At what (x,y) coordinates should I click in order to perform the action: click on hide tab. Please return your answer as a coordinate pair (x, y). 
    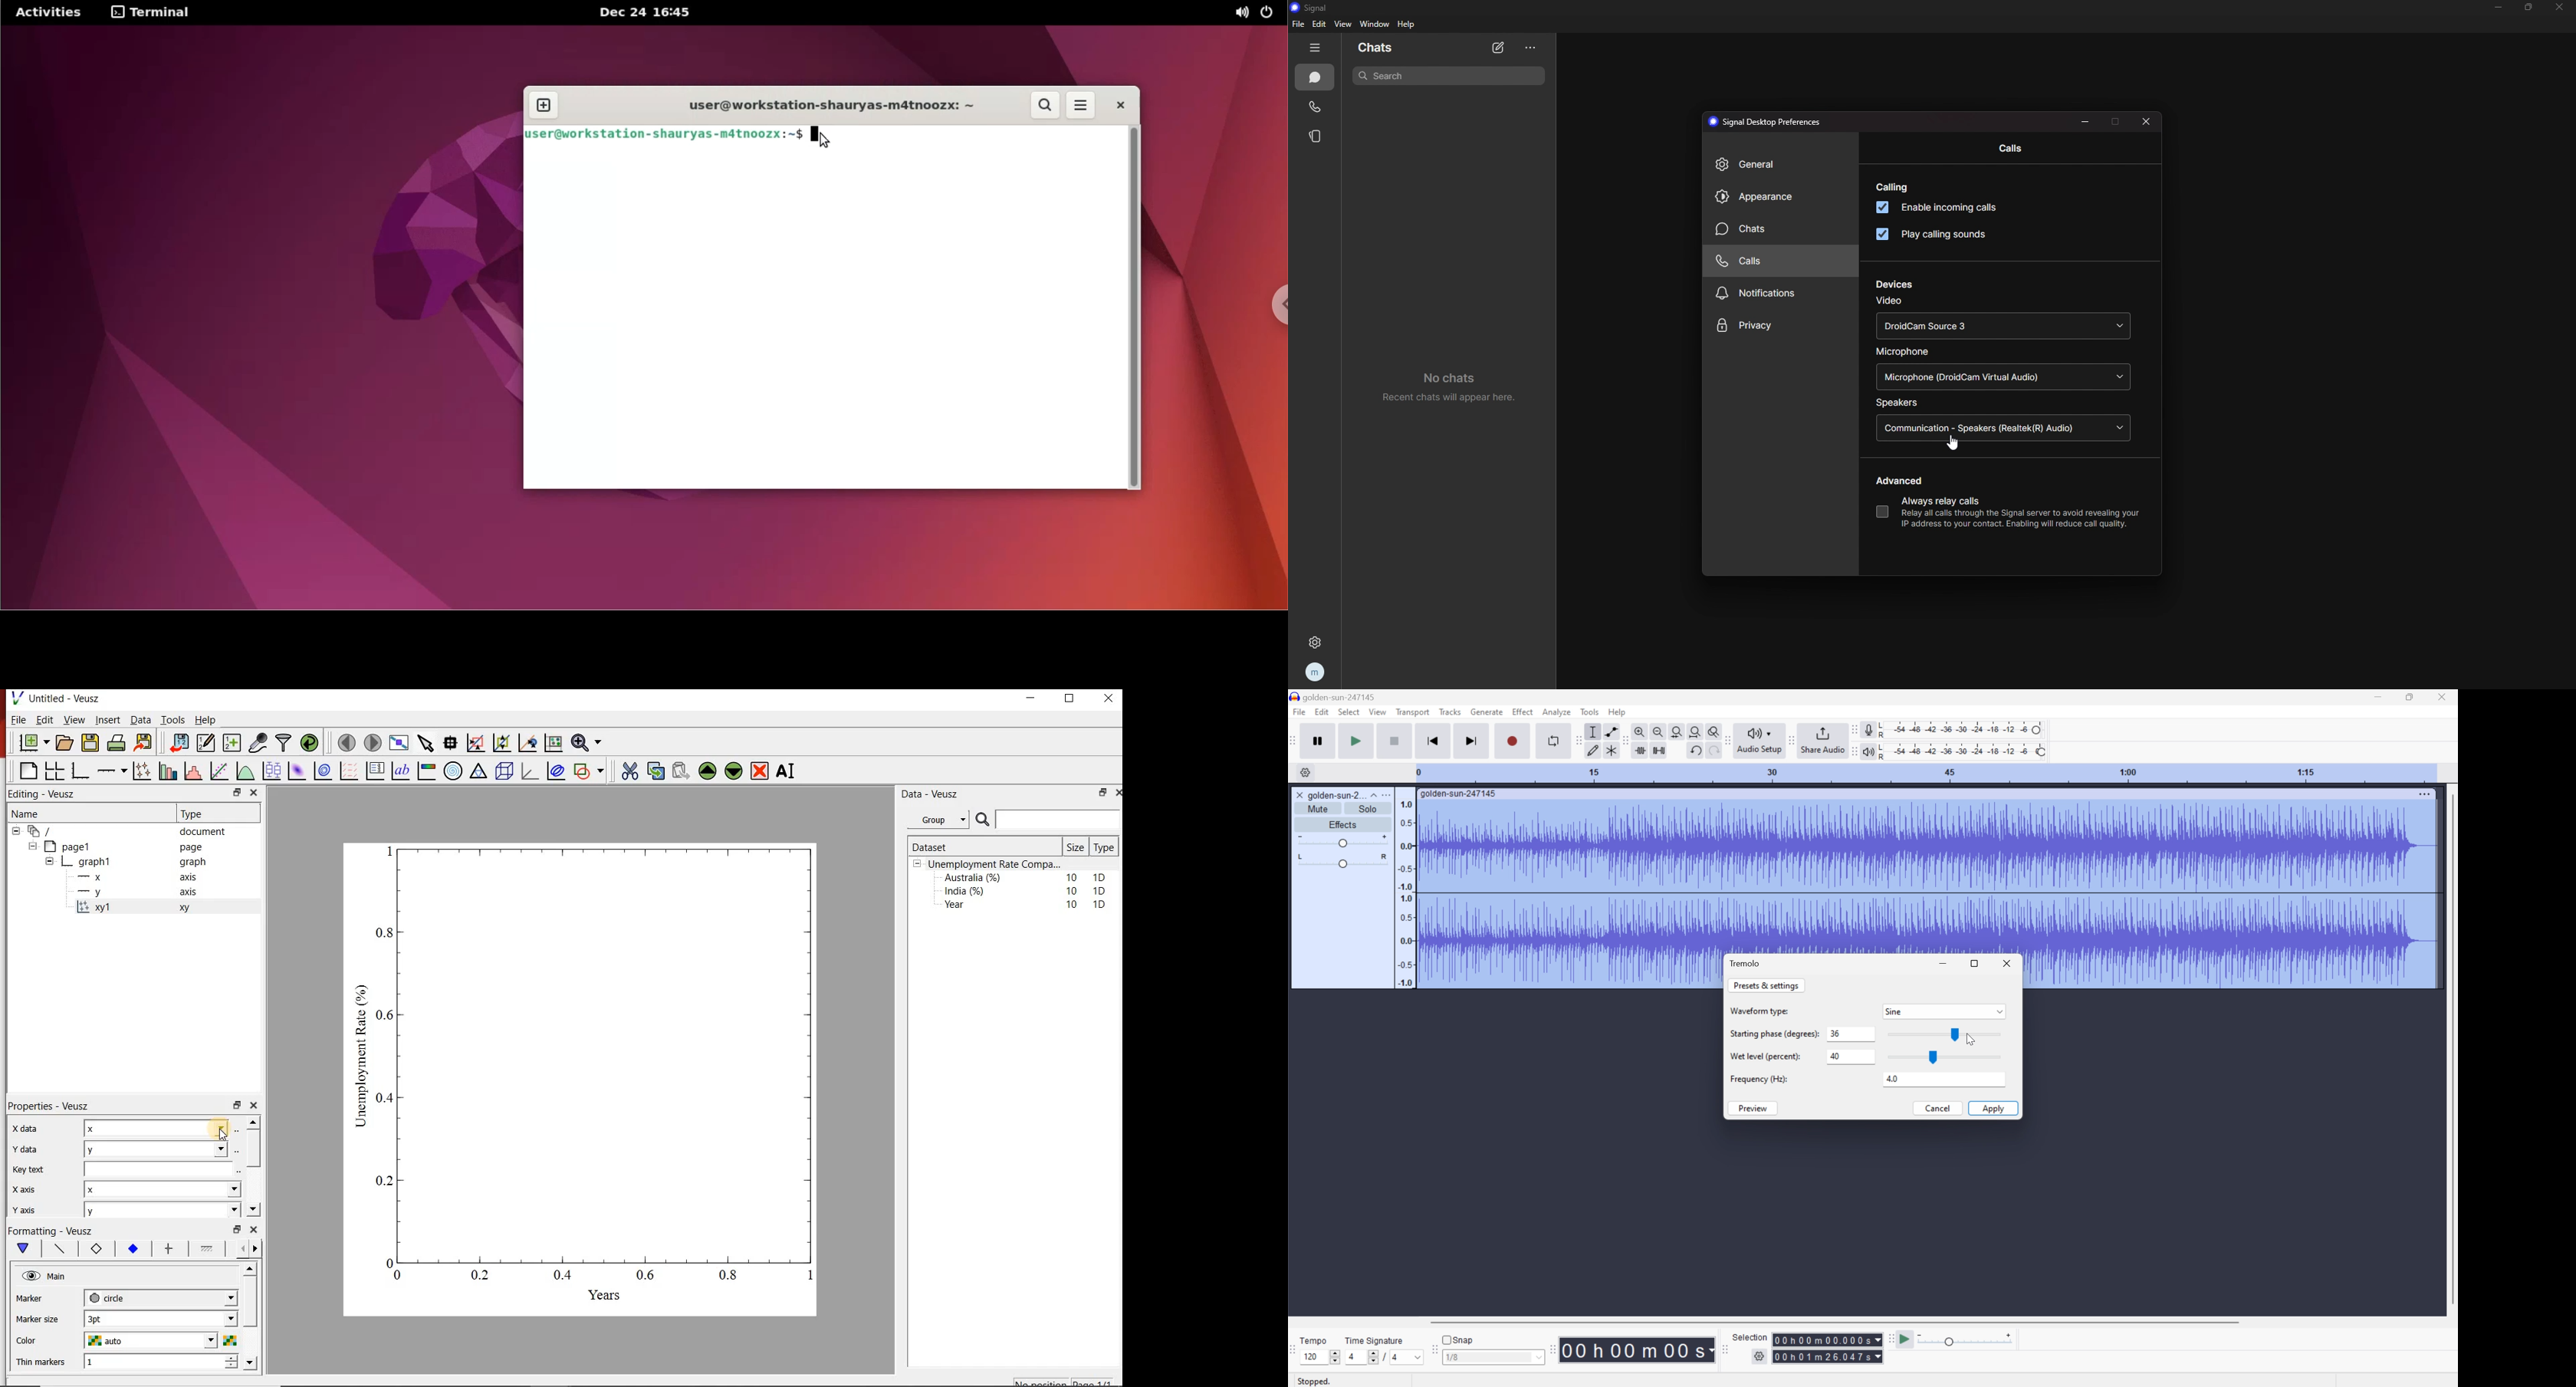
    Looking at the image, I should click on (1316, 48).